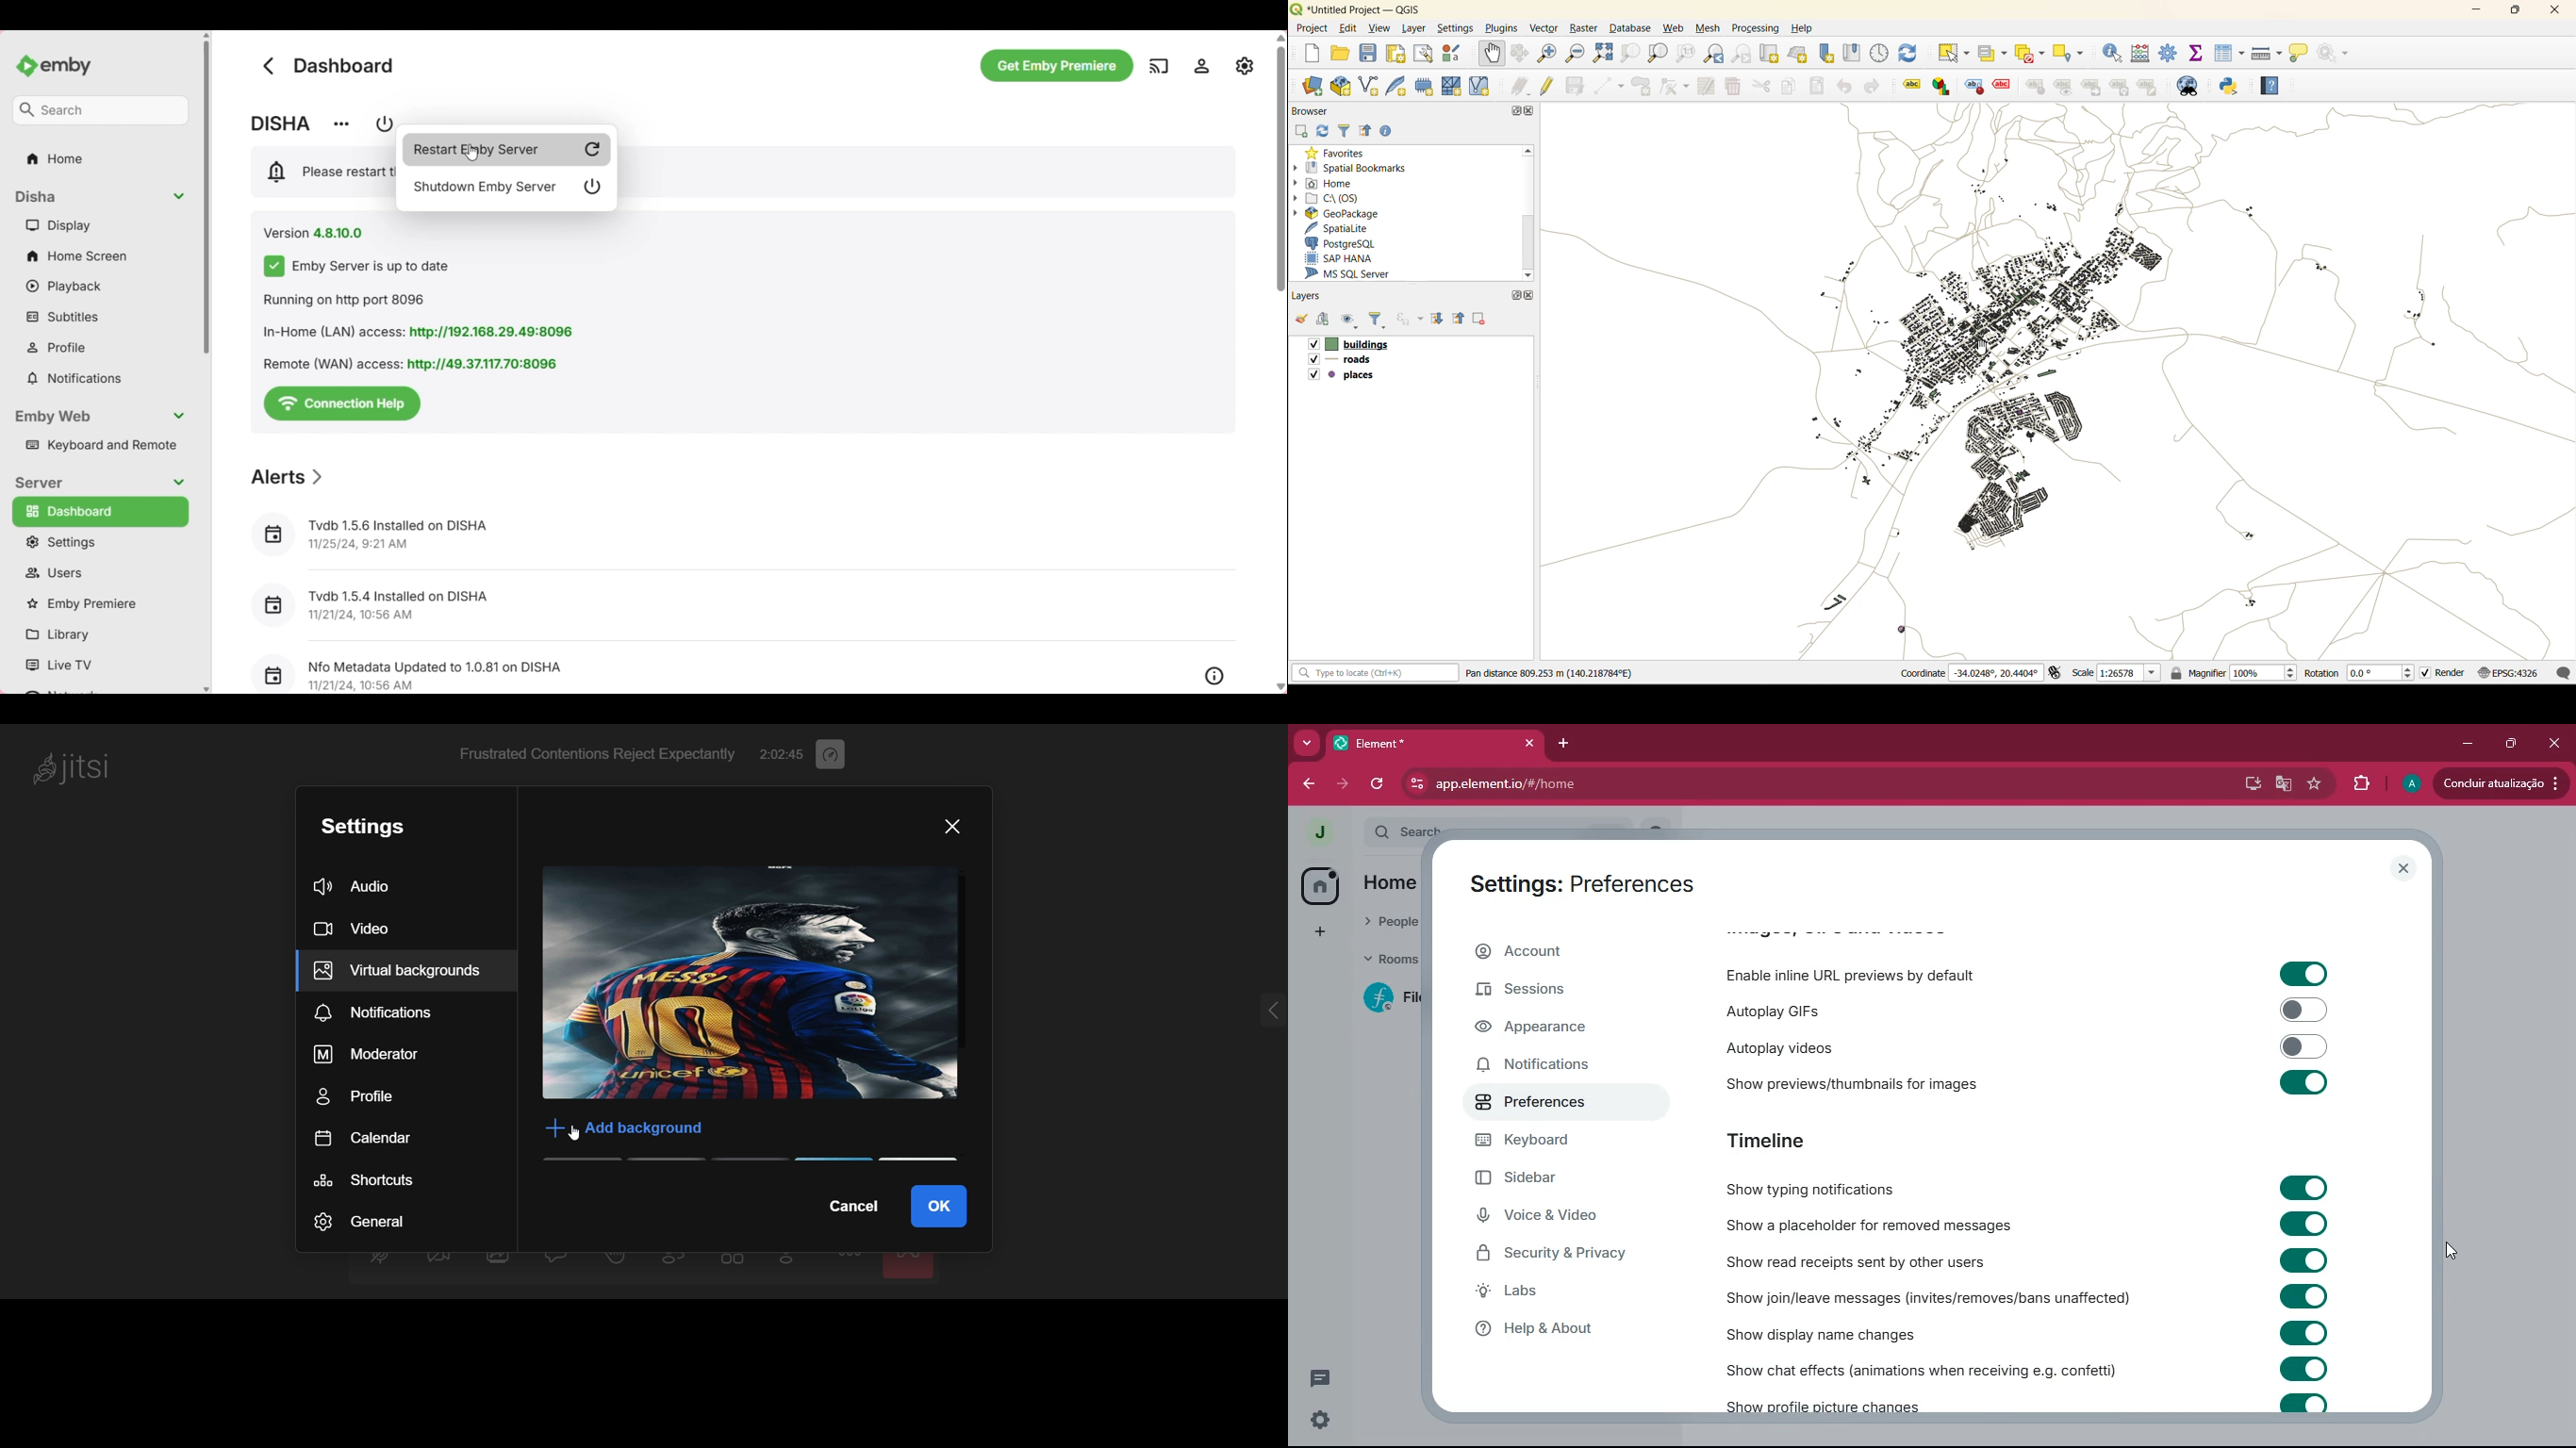 The image size is (2576, 1456). Describe the element at coordinates (1915, 1369) in the screenshot. I see `show chat effects (animations when receiving e.g. confetti)` at that location.